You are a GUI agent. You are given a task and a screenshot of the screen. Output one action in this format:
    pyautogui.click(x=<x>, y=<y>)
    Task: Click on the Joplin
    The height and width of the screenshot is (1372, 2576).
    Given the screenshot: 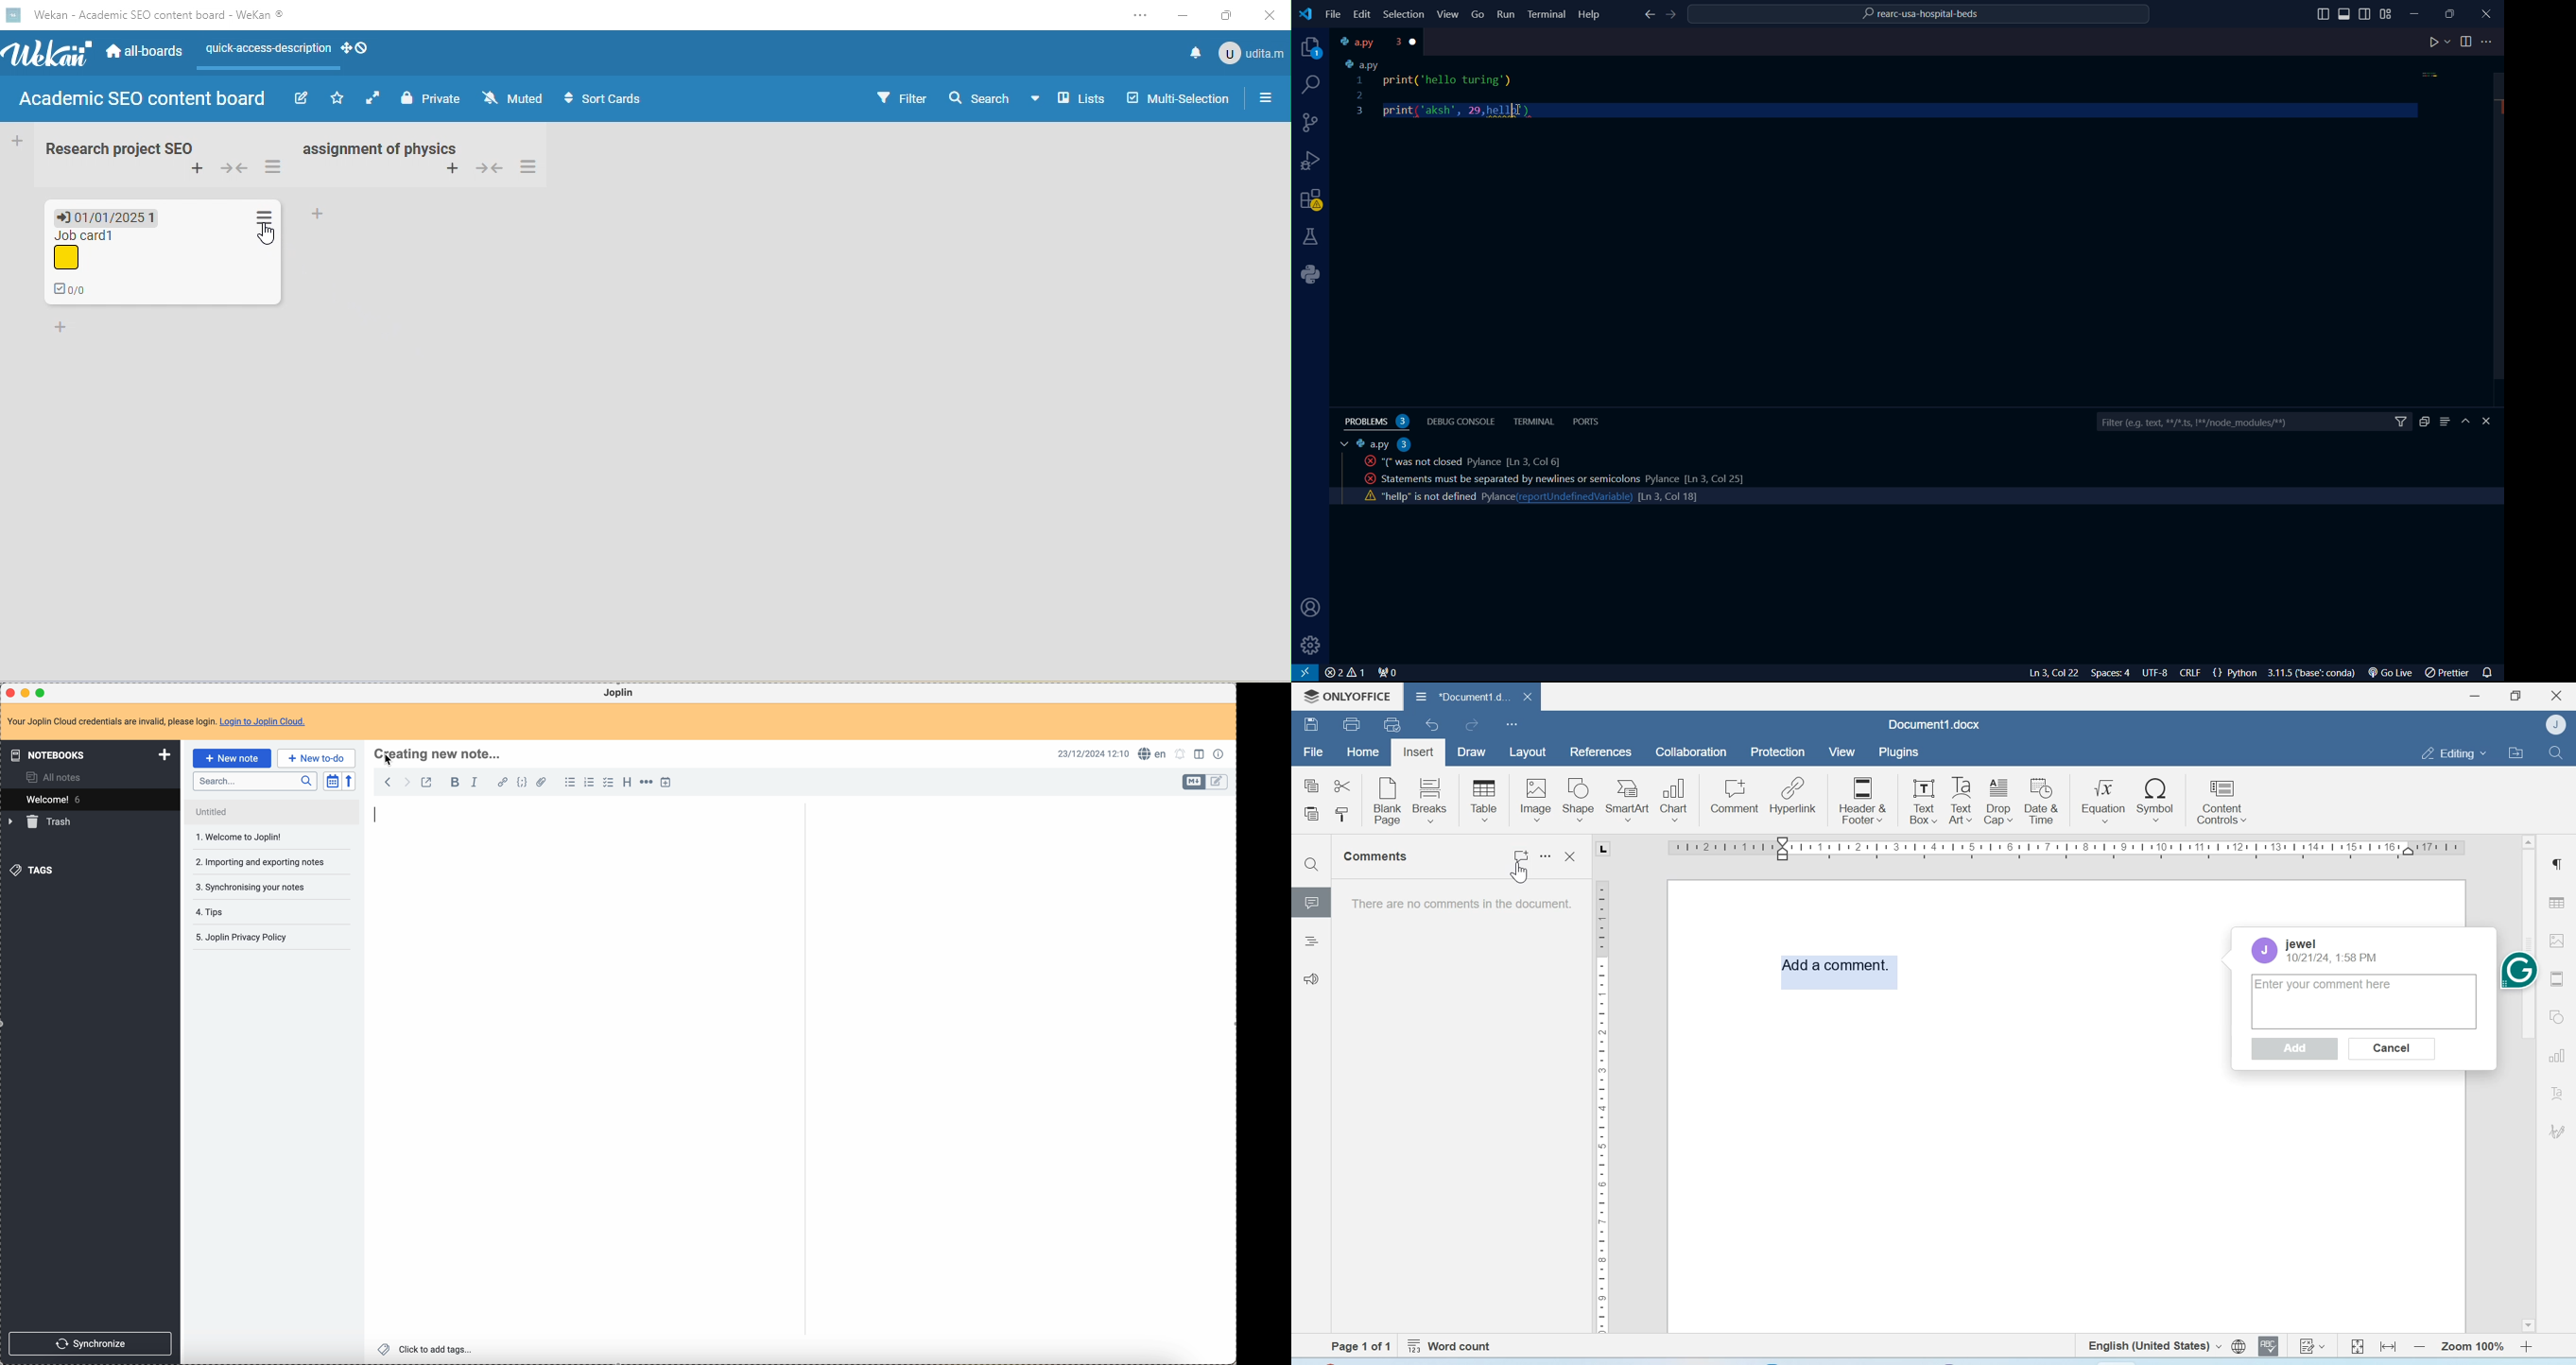 What is the action you would take?
    pyautogui.click(x=620, y=693)
    